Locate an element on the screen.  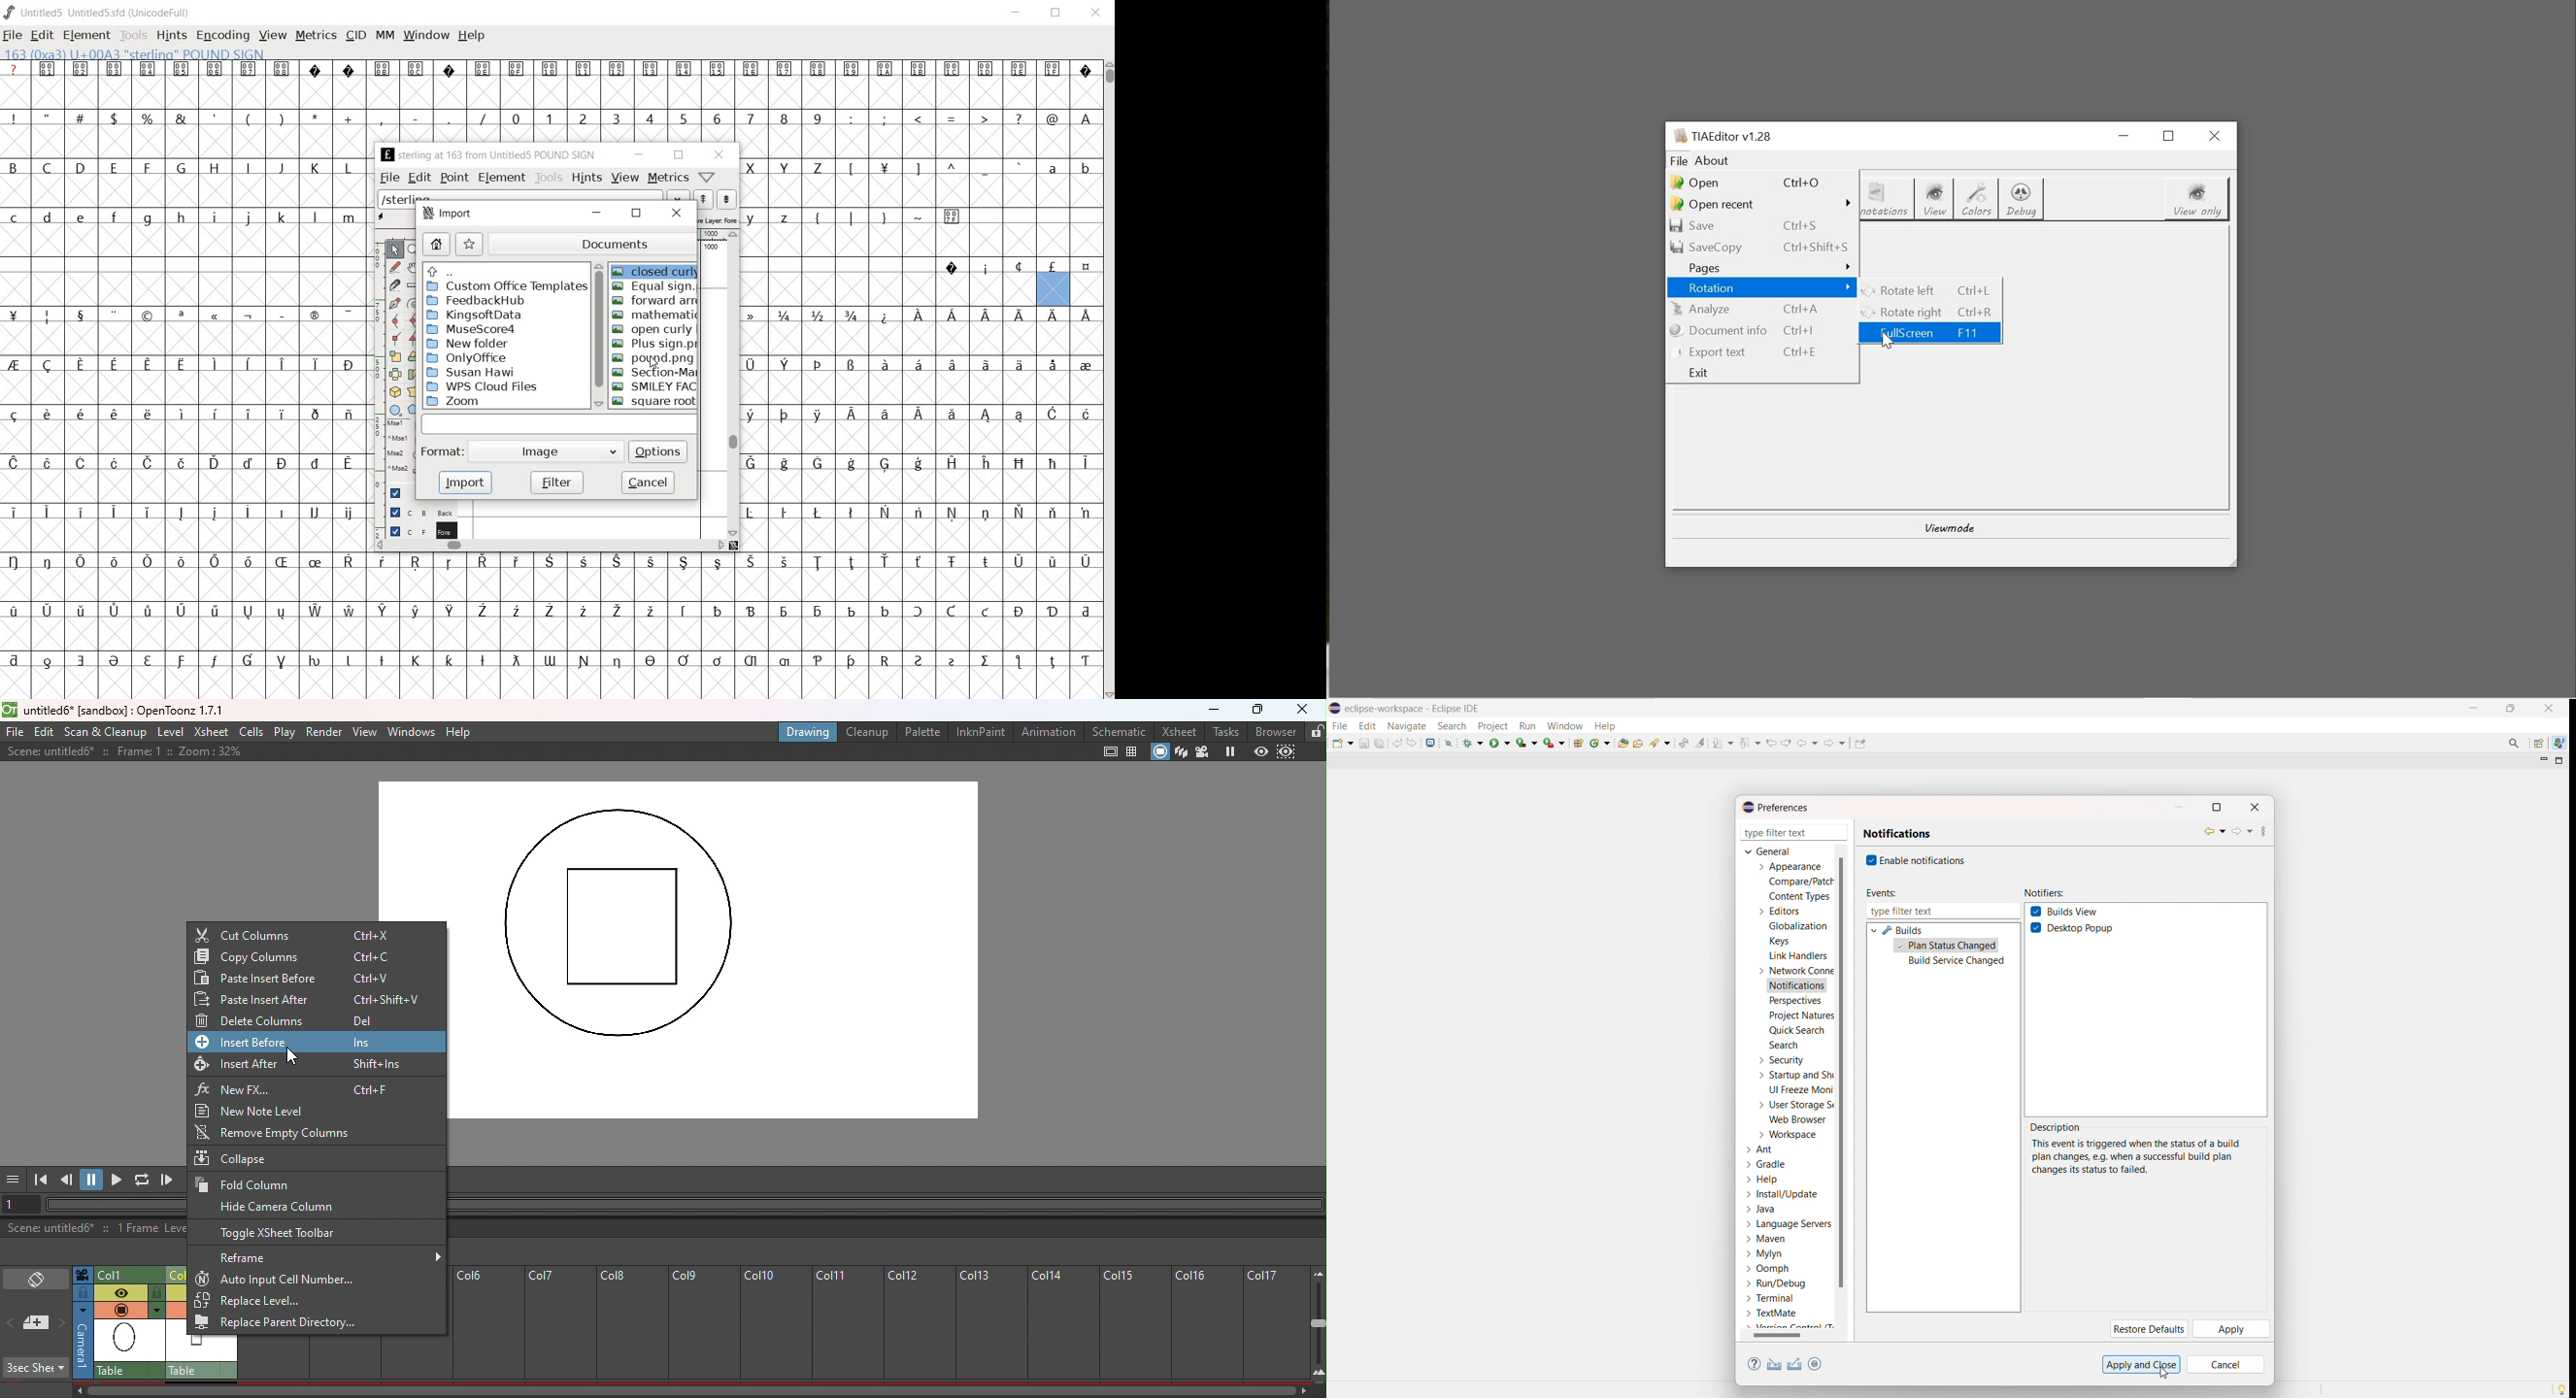
Symbol is located at coordinates (146, 611).